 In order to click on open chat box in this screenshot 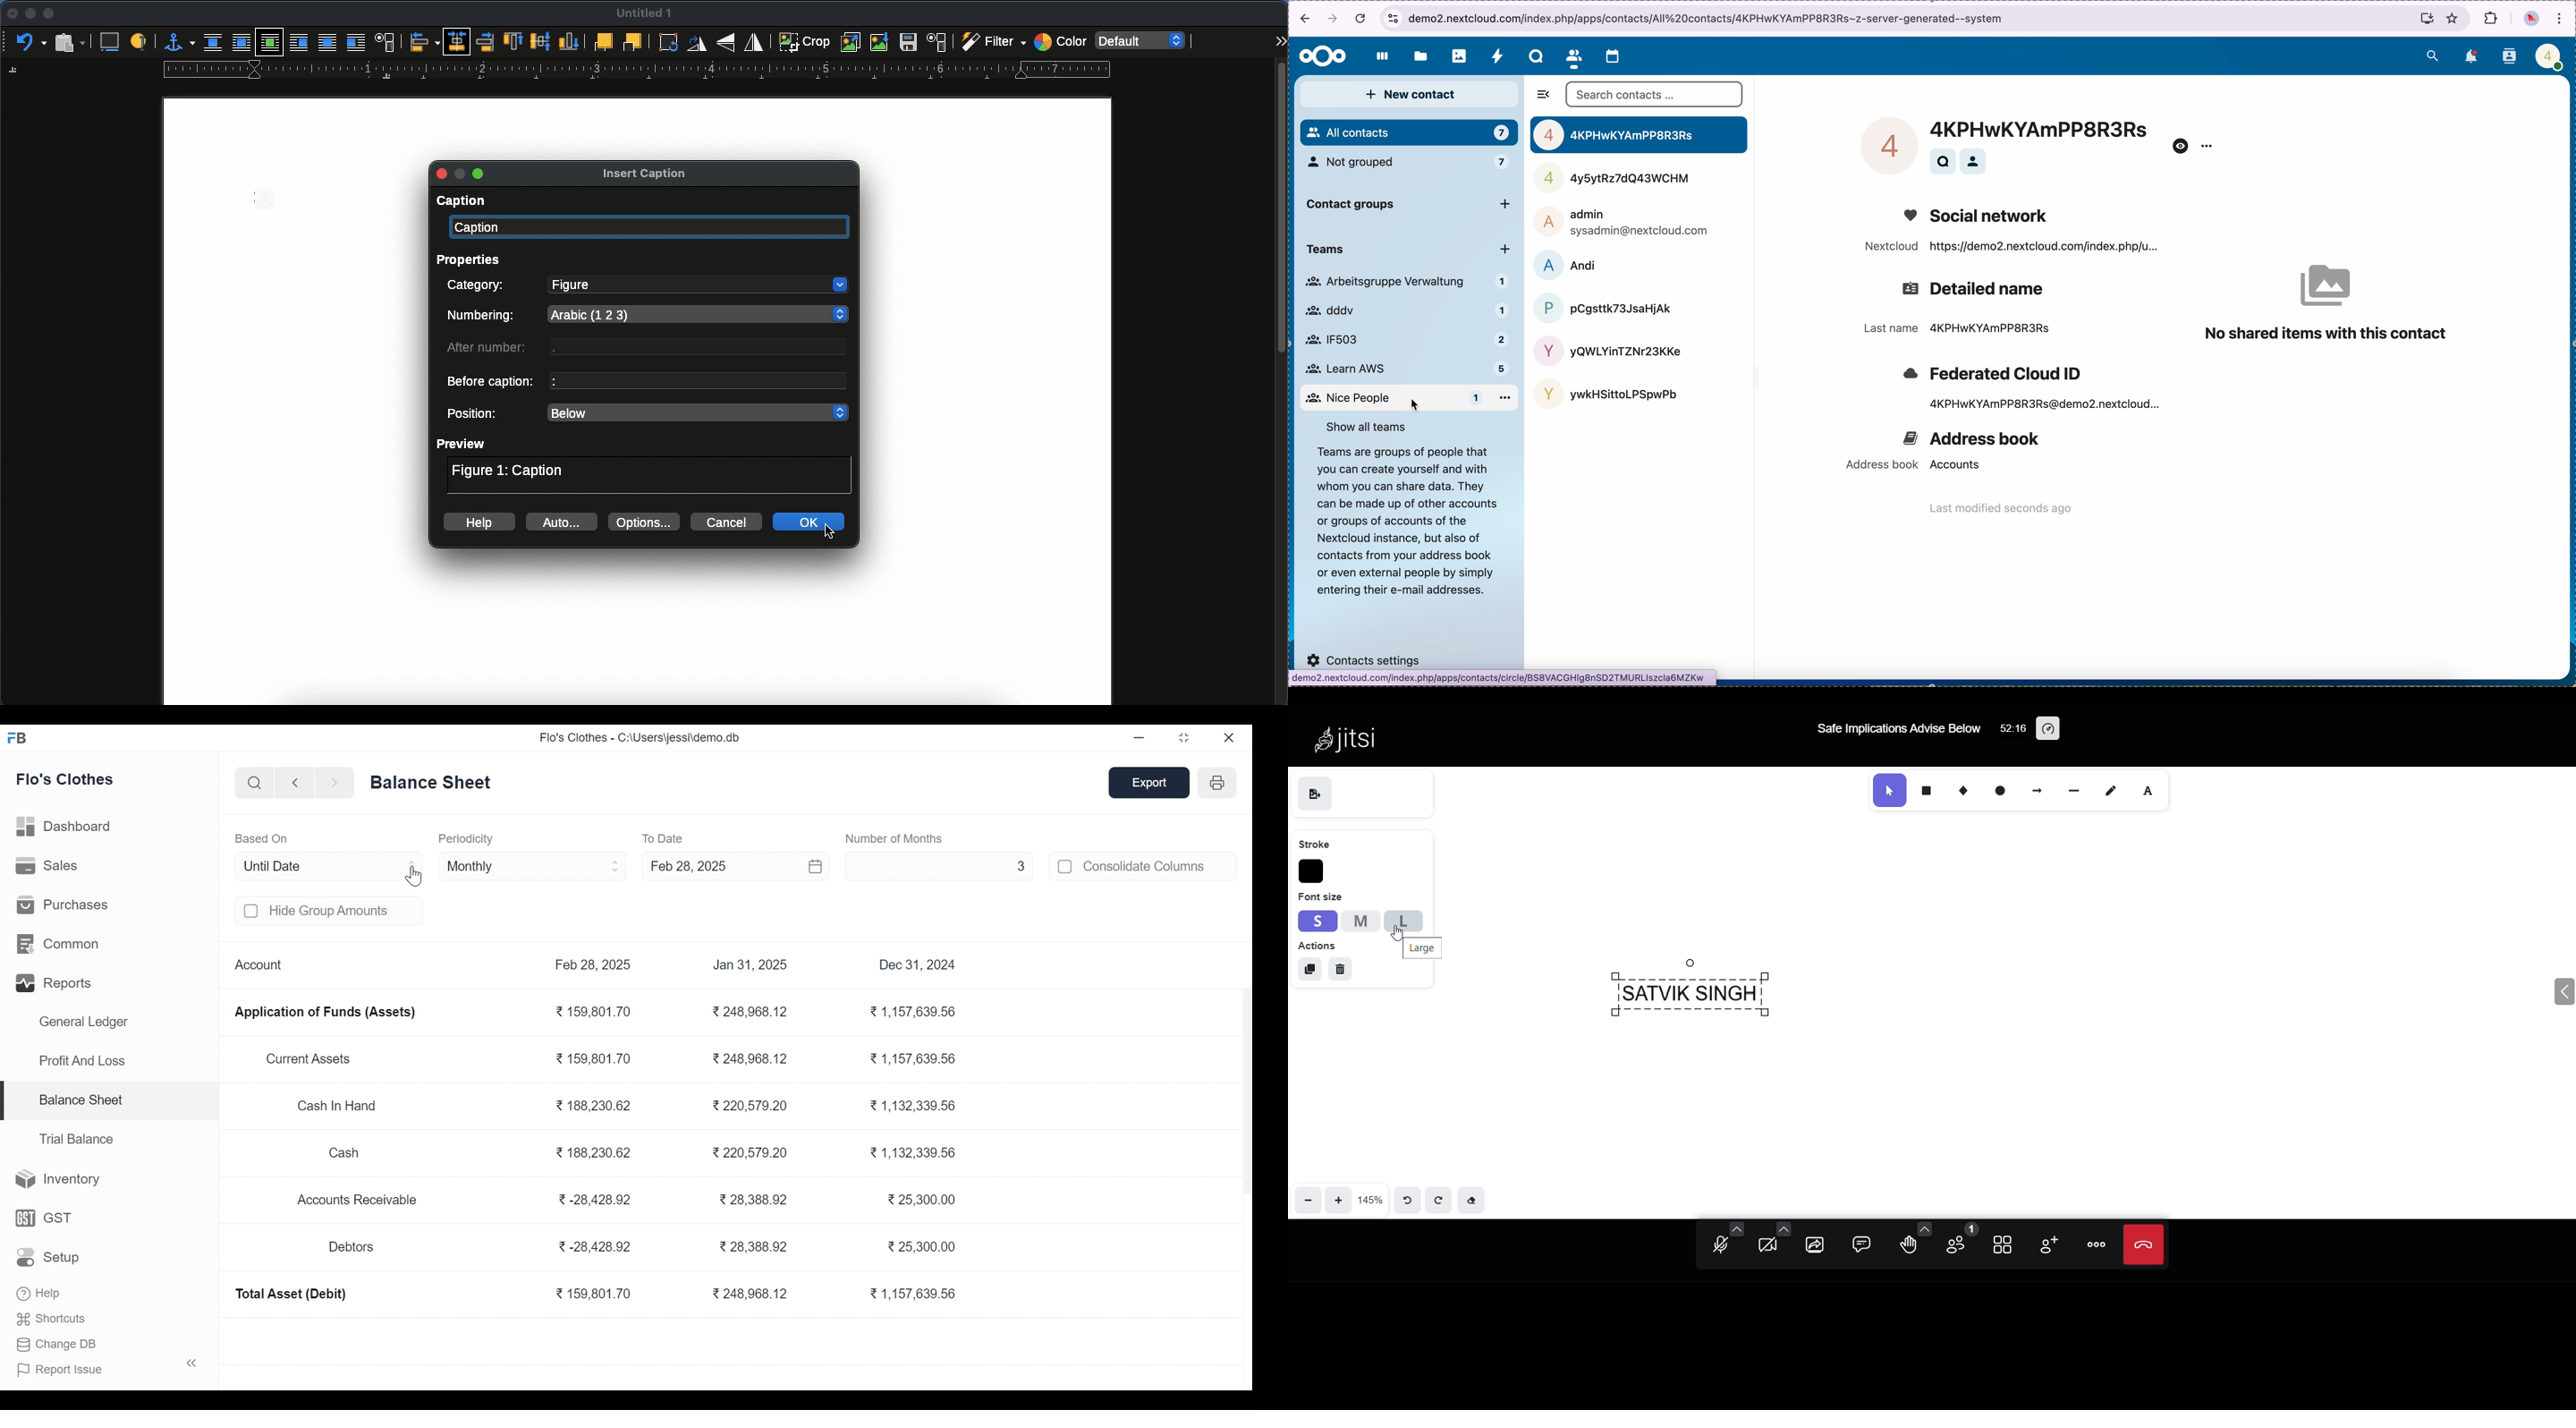, I will do `click(1863, 1244)`.